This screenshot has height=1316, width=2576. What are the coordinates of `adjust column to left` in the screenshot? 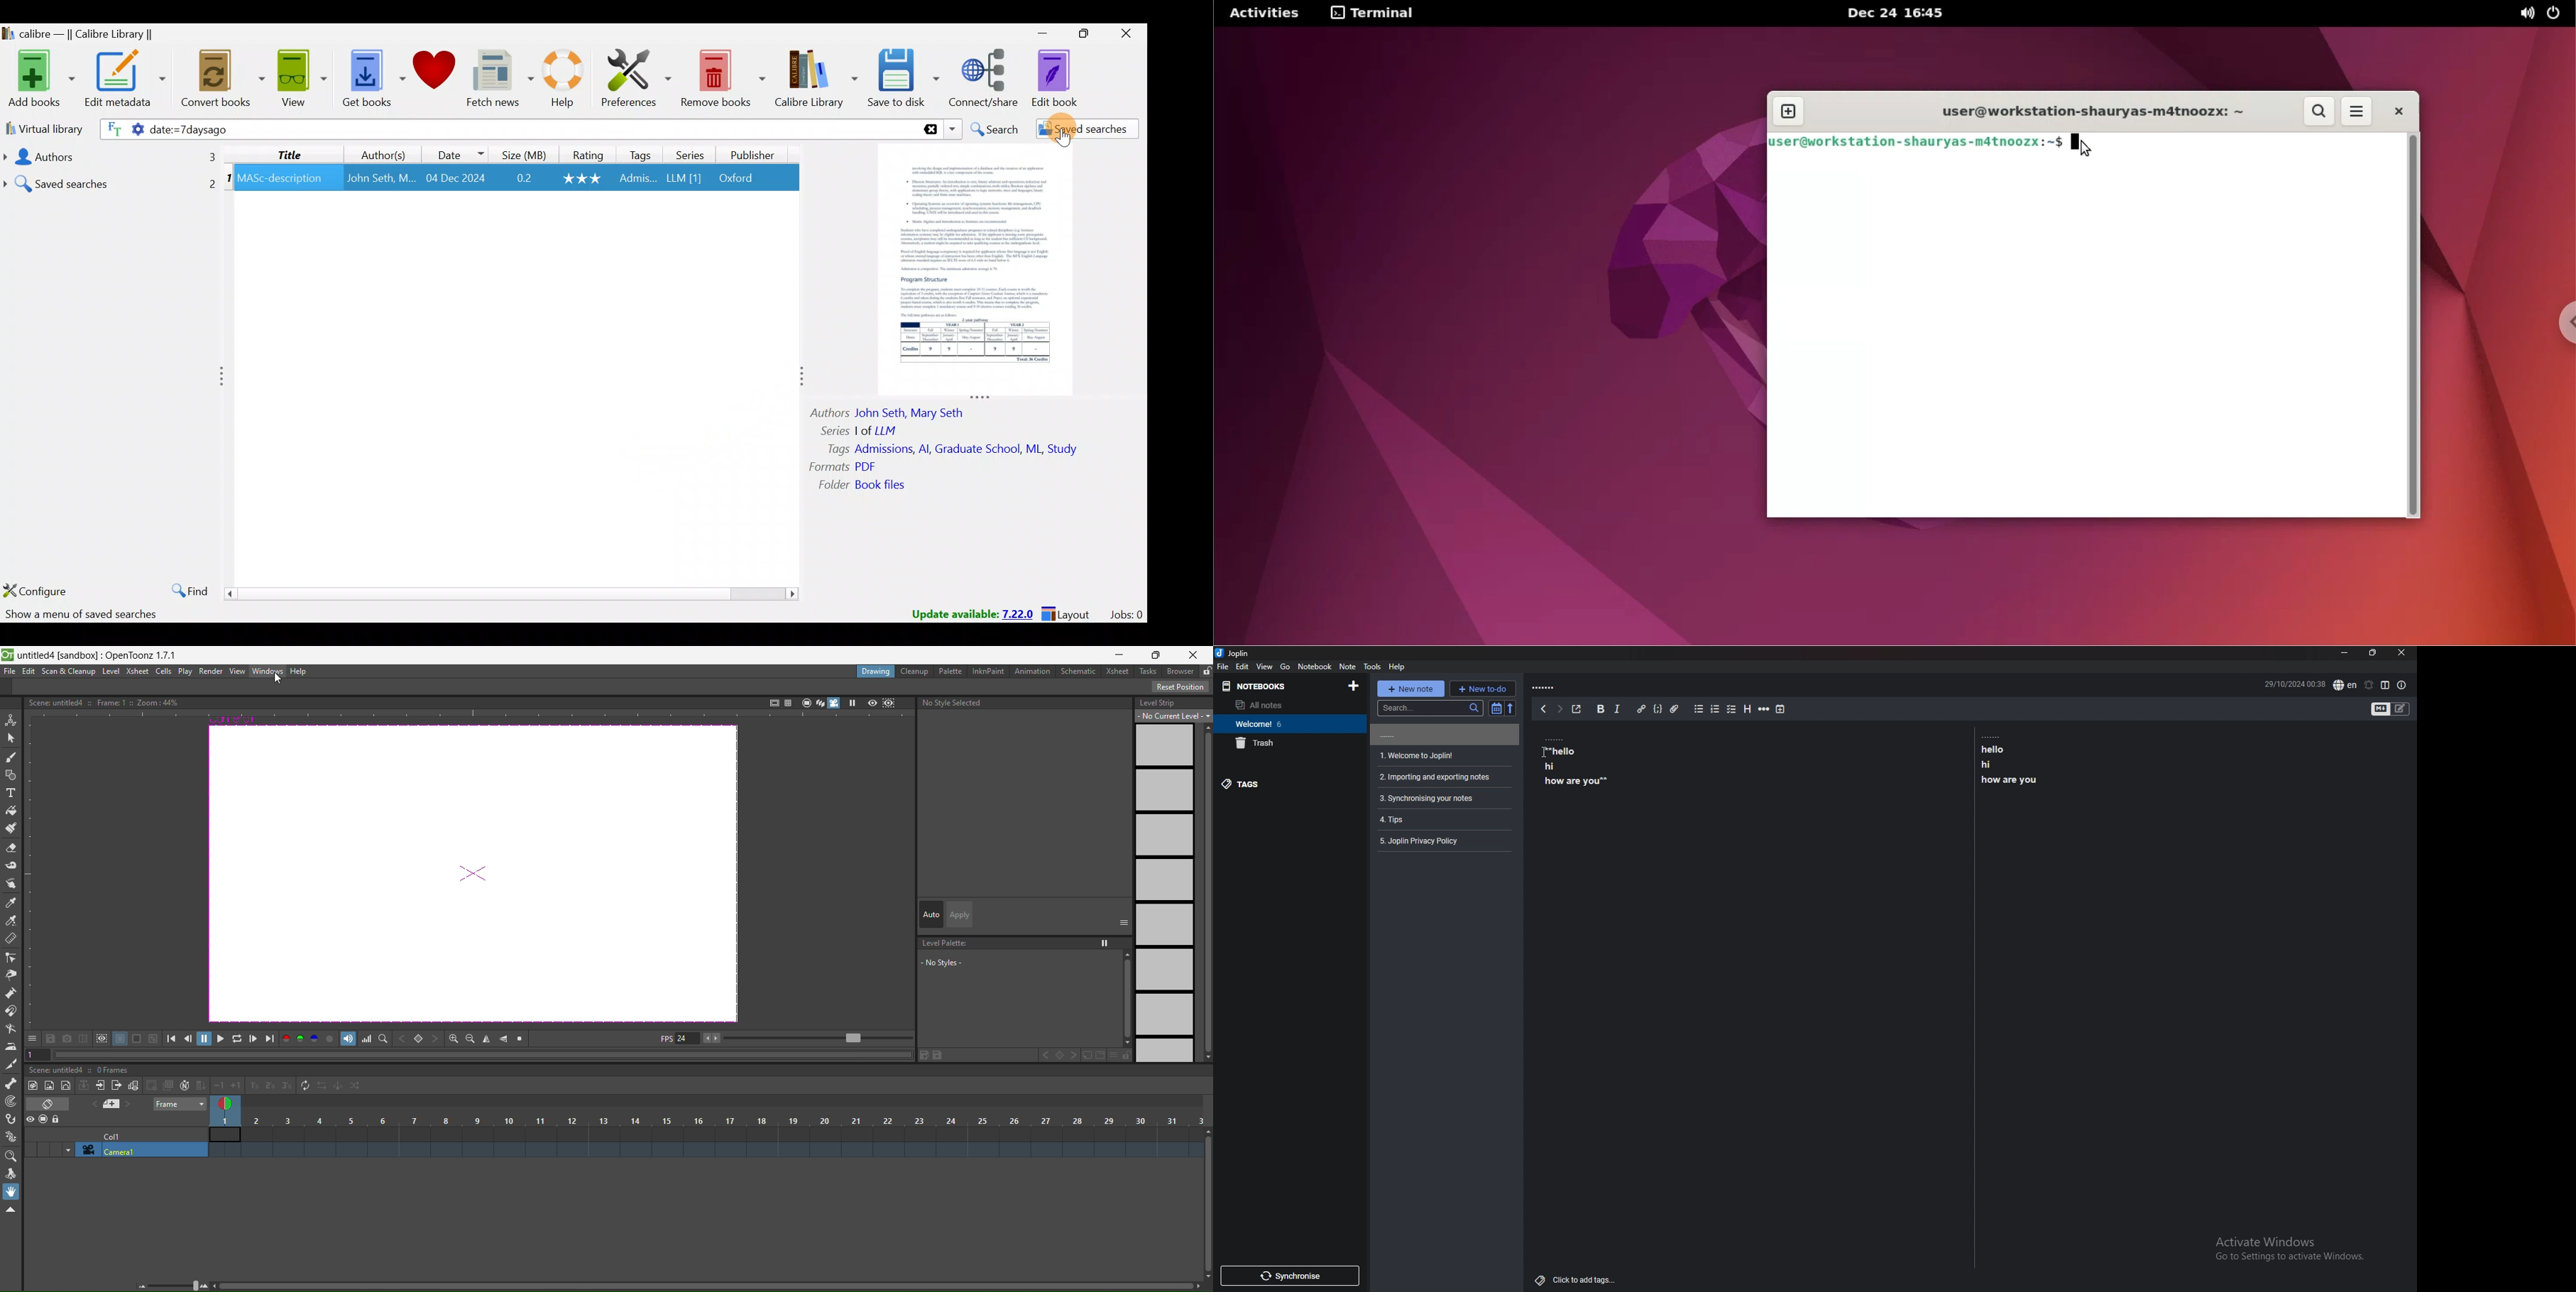 It's located at (222, 379).